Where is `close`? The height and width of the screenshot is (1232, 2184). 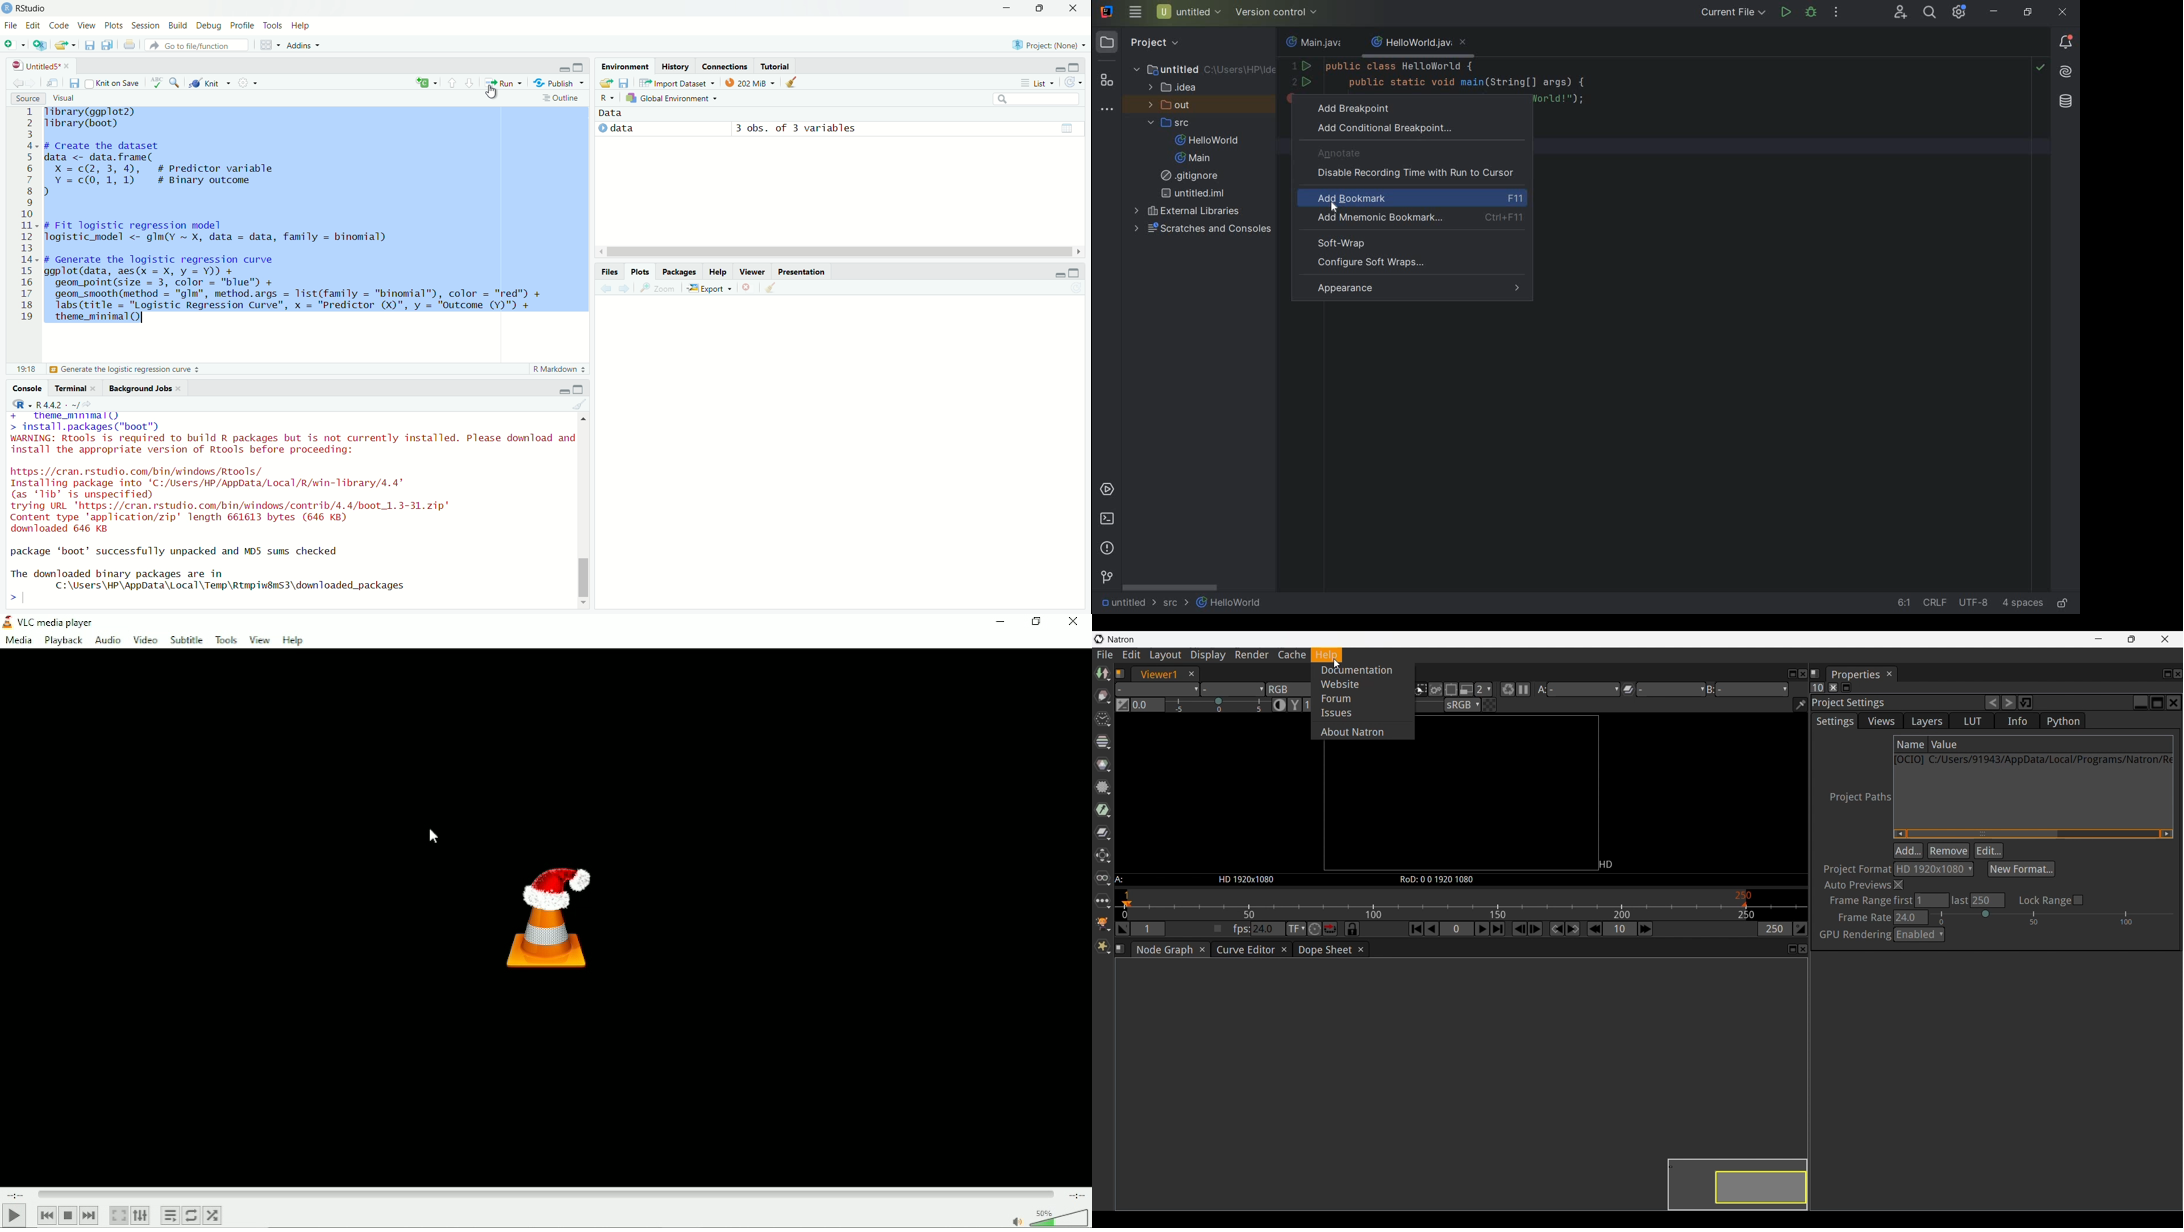
close is located at coordinates (178, 388).